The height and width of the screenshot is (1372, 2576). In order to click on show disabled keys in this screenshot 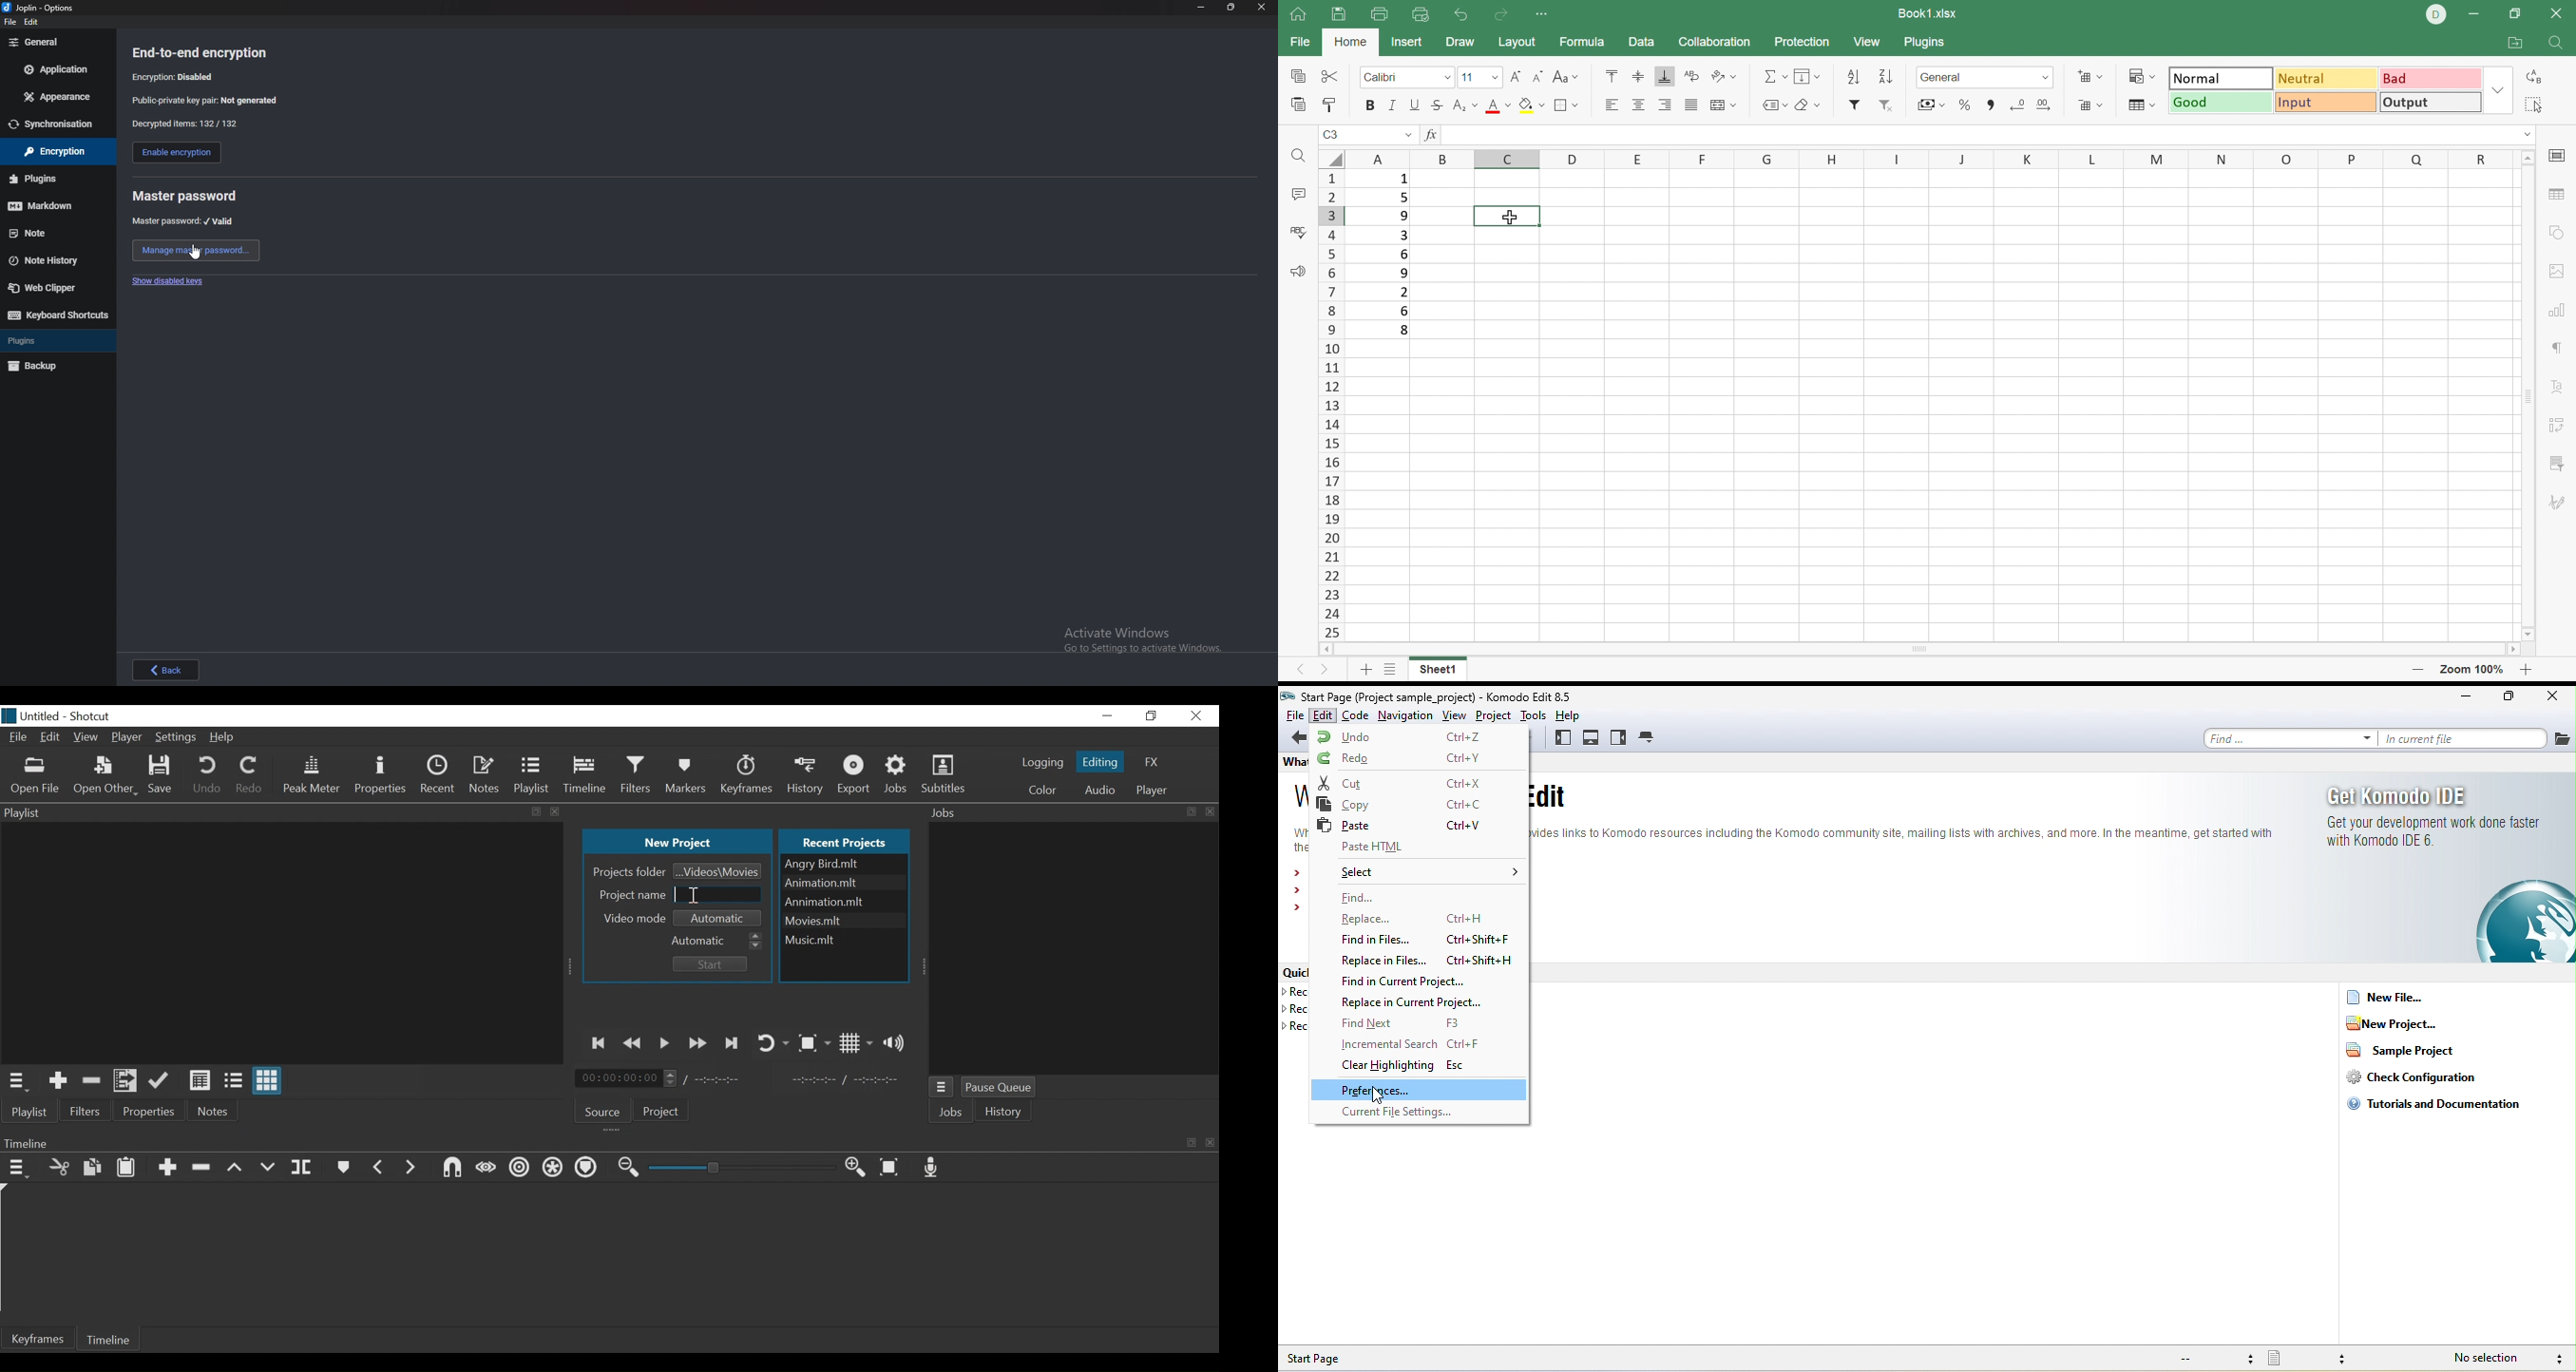, I will do `click(171, 282)`.